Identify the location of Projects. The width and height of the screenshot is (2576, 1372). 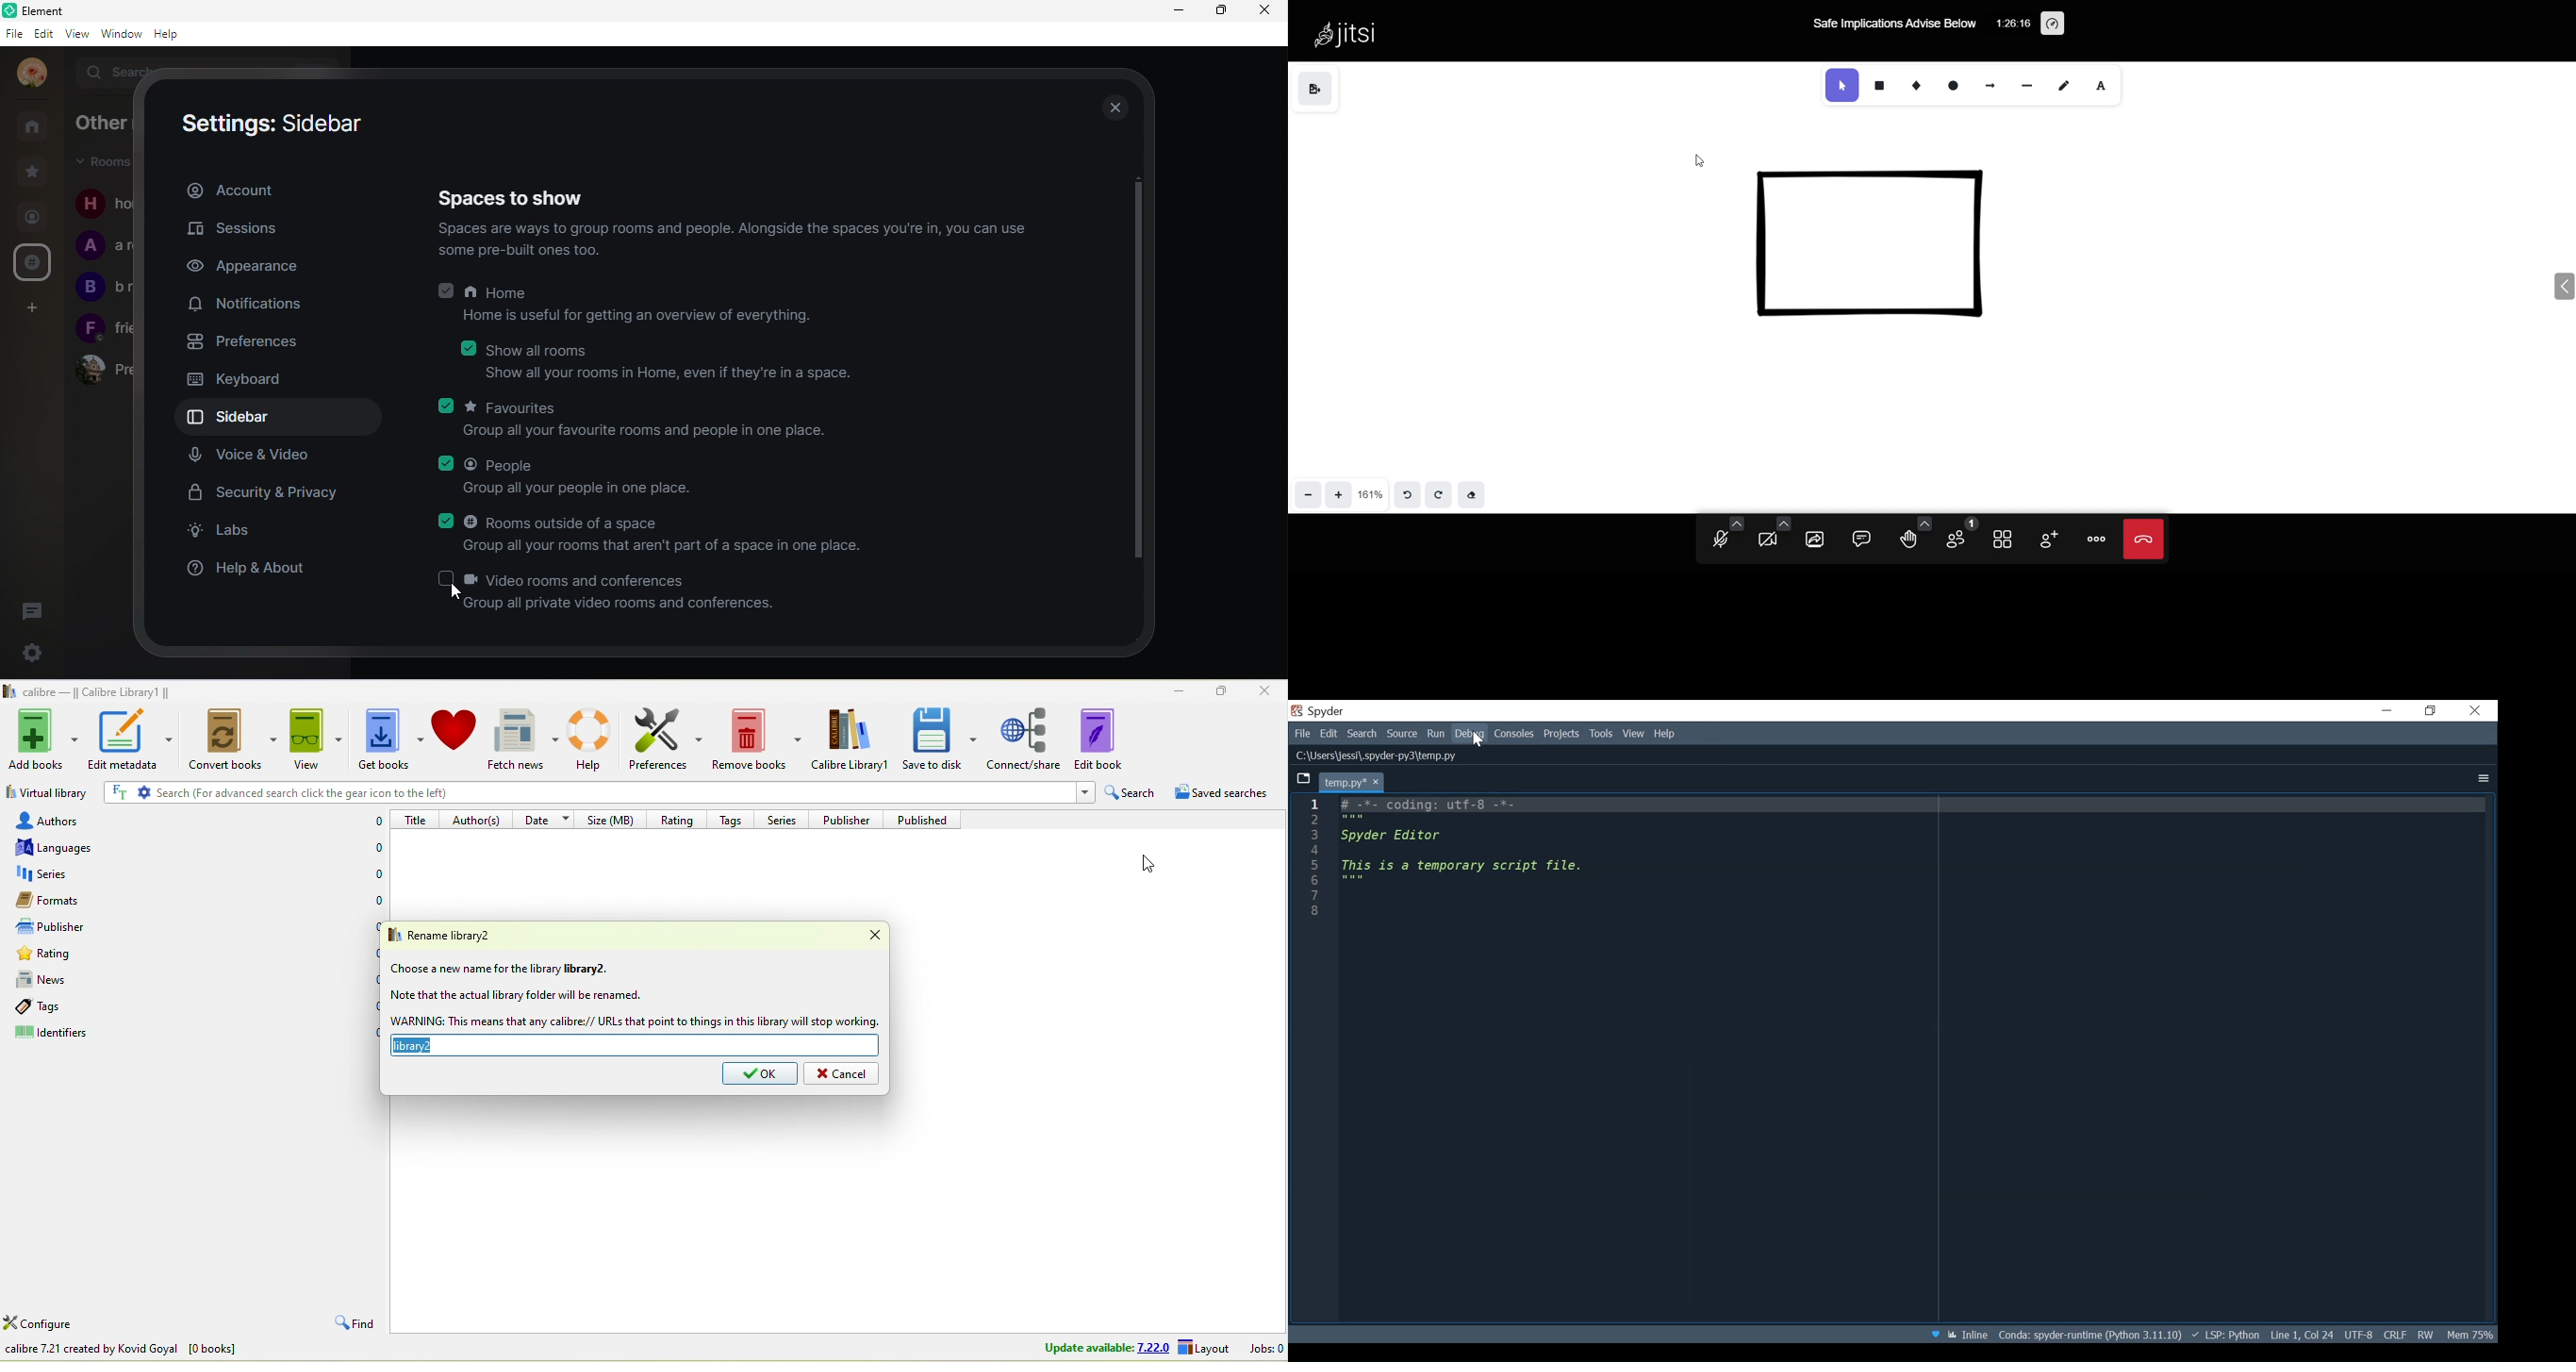
(1562, 735).